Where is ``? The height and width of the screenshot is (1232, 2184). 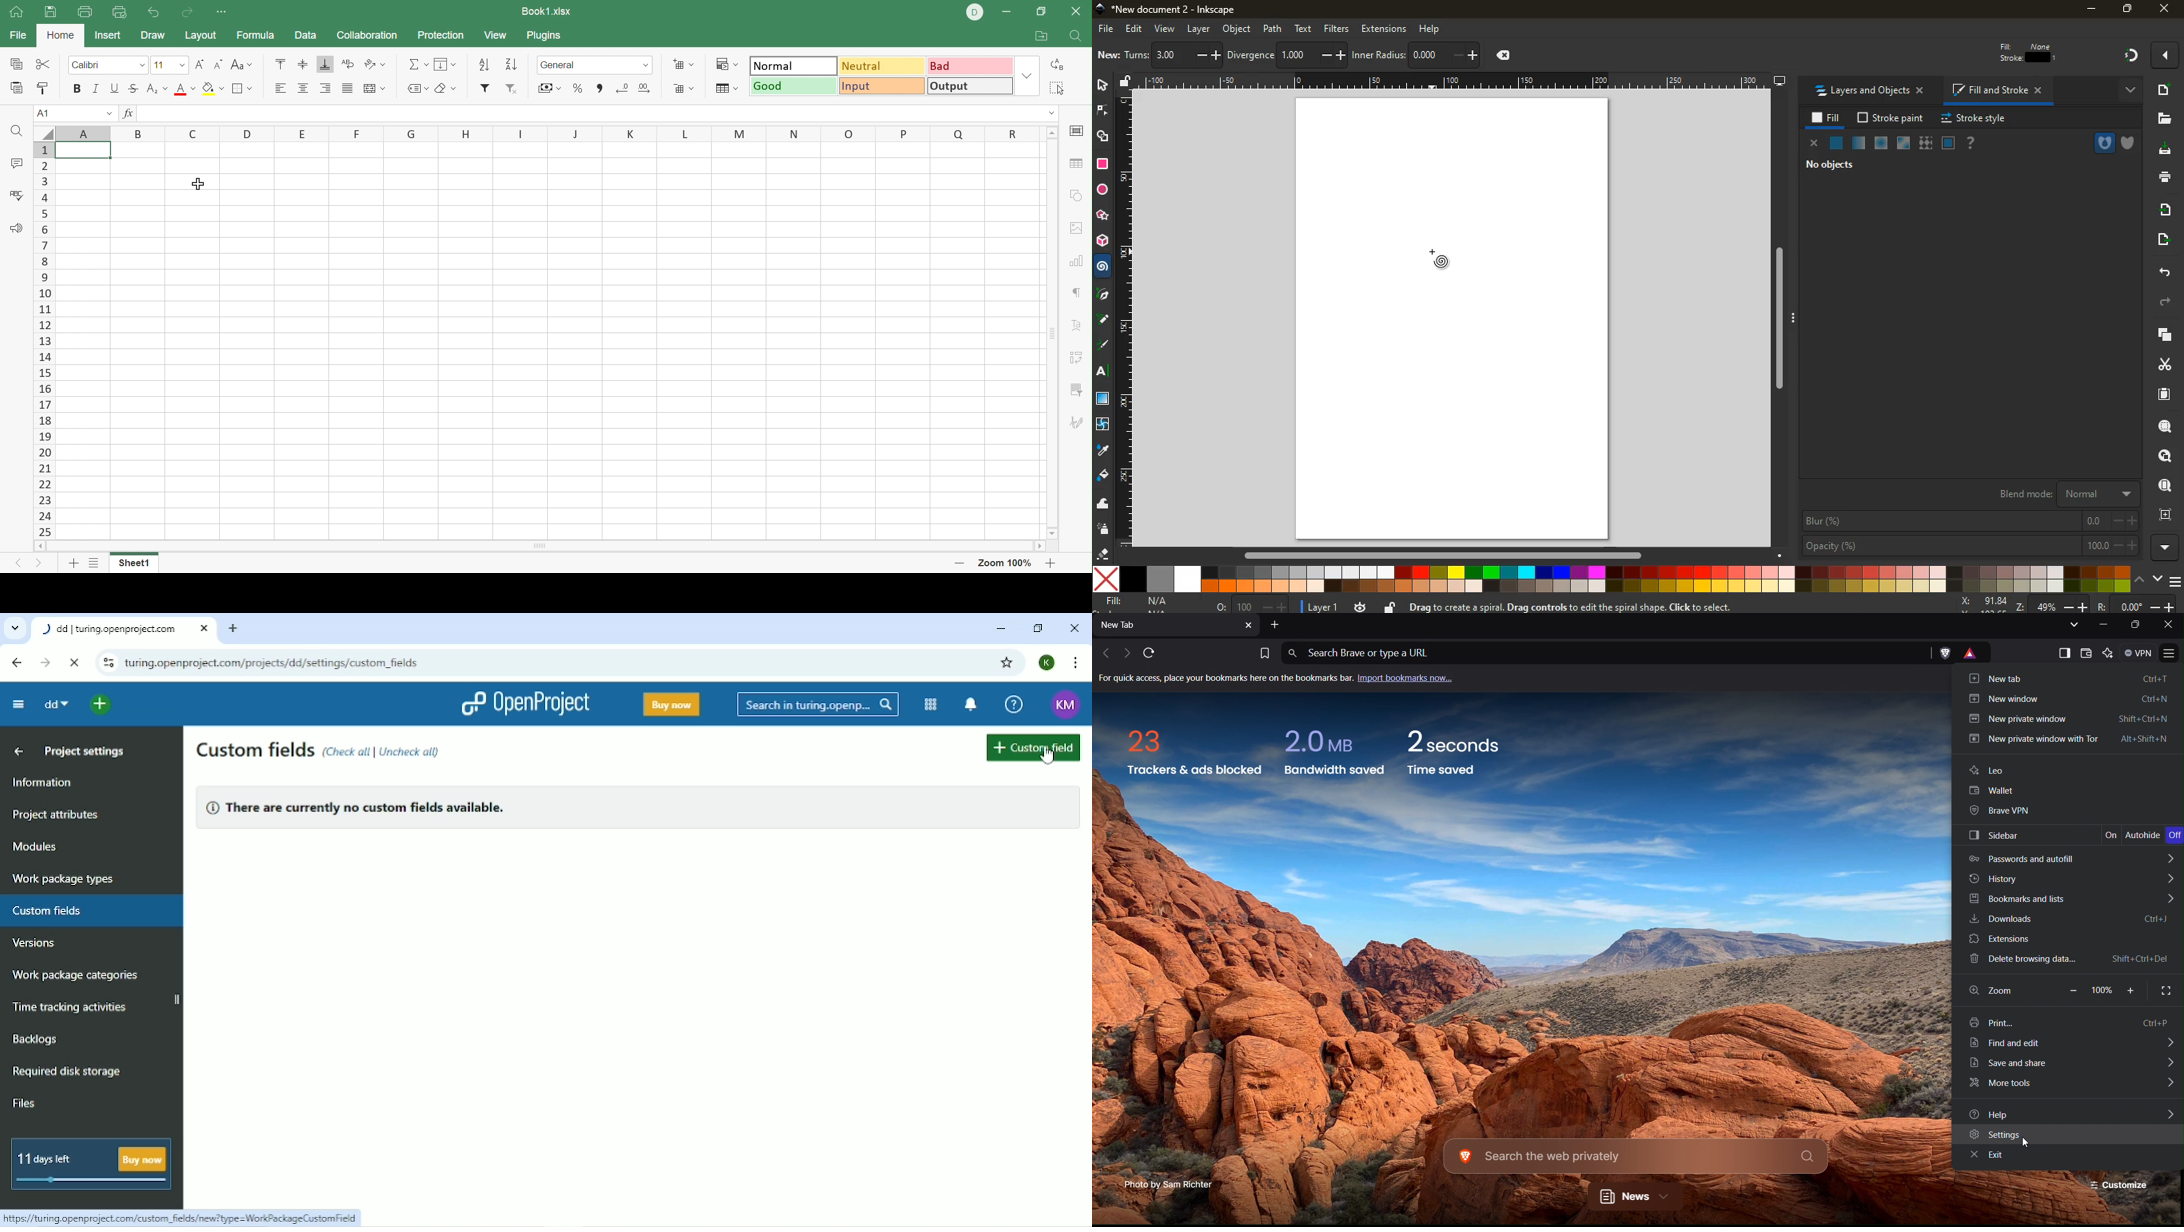  is located at coordinates (1784, 322).